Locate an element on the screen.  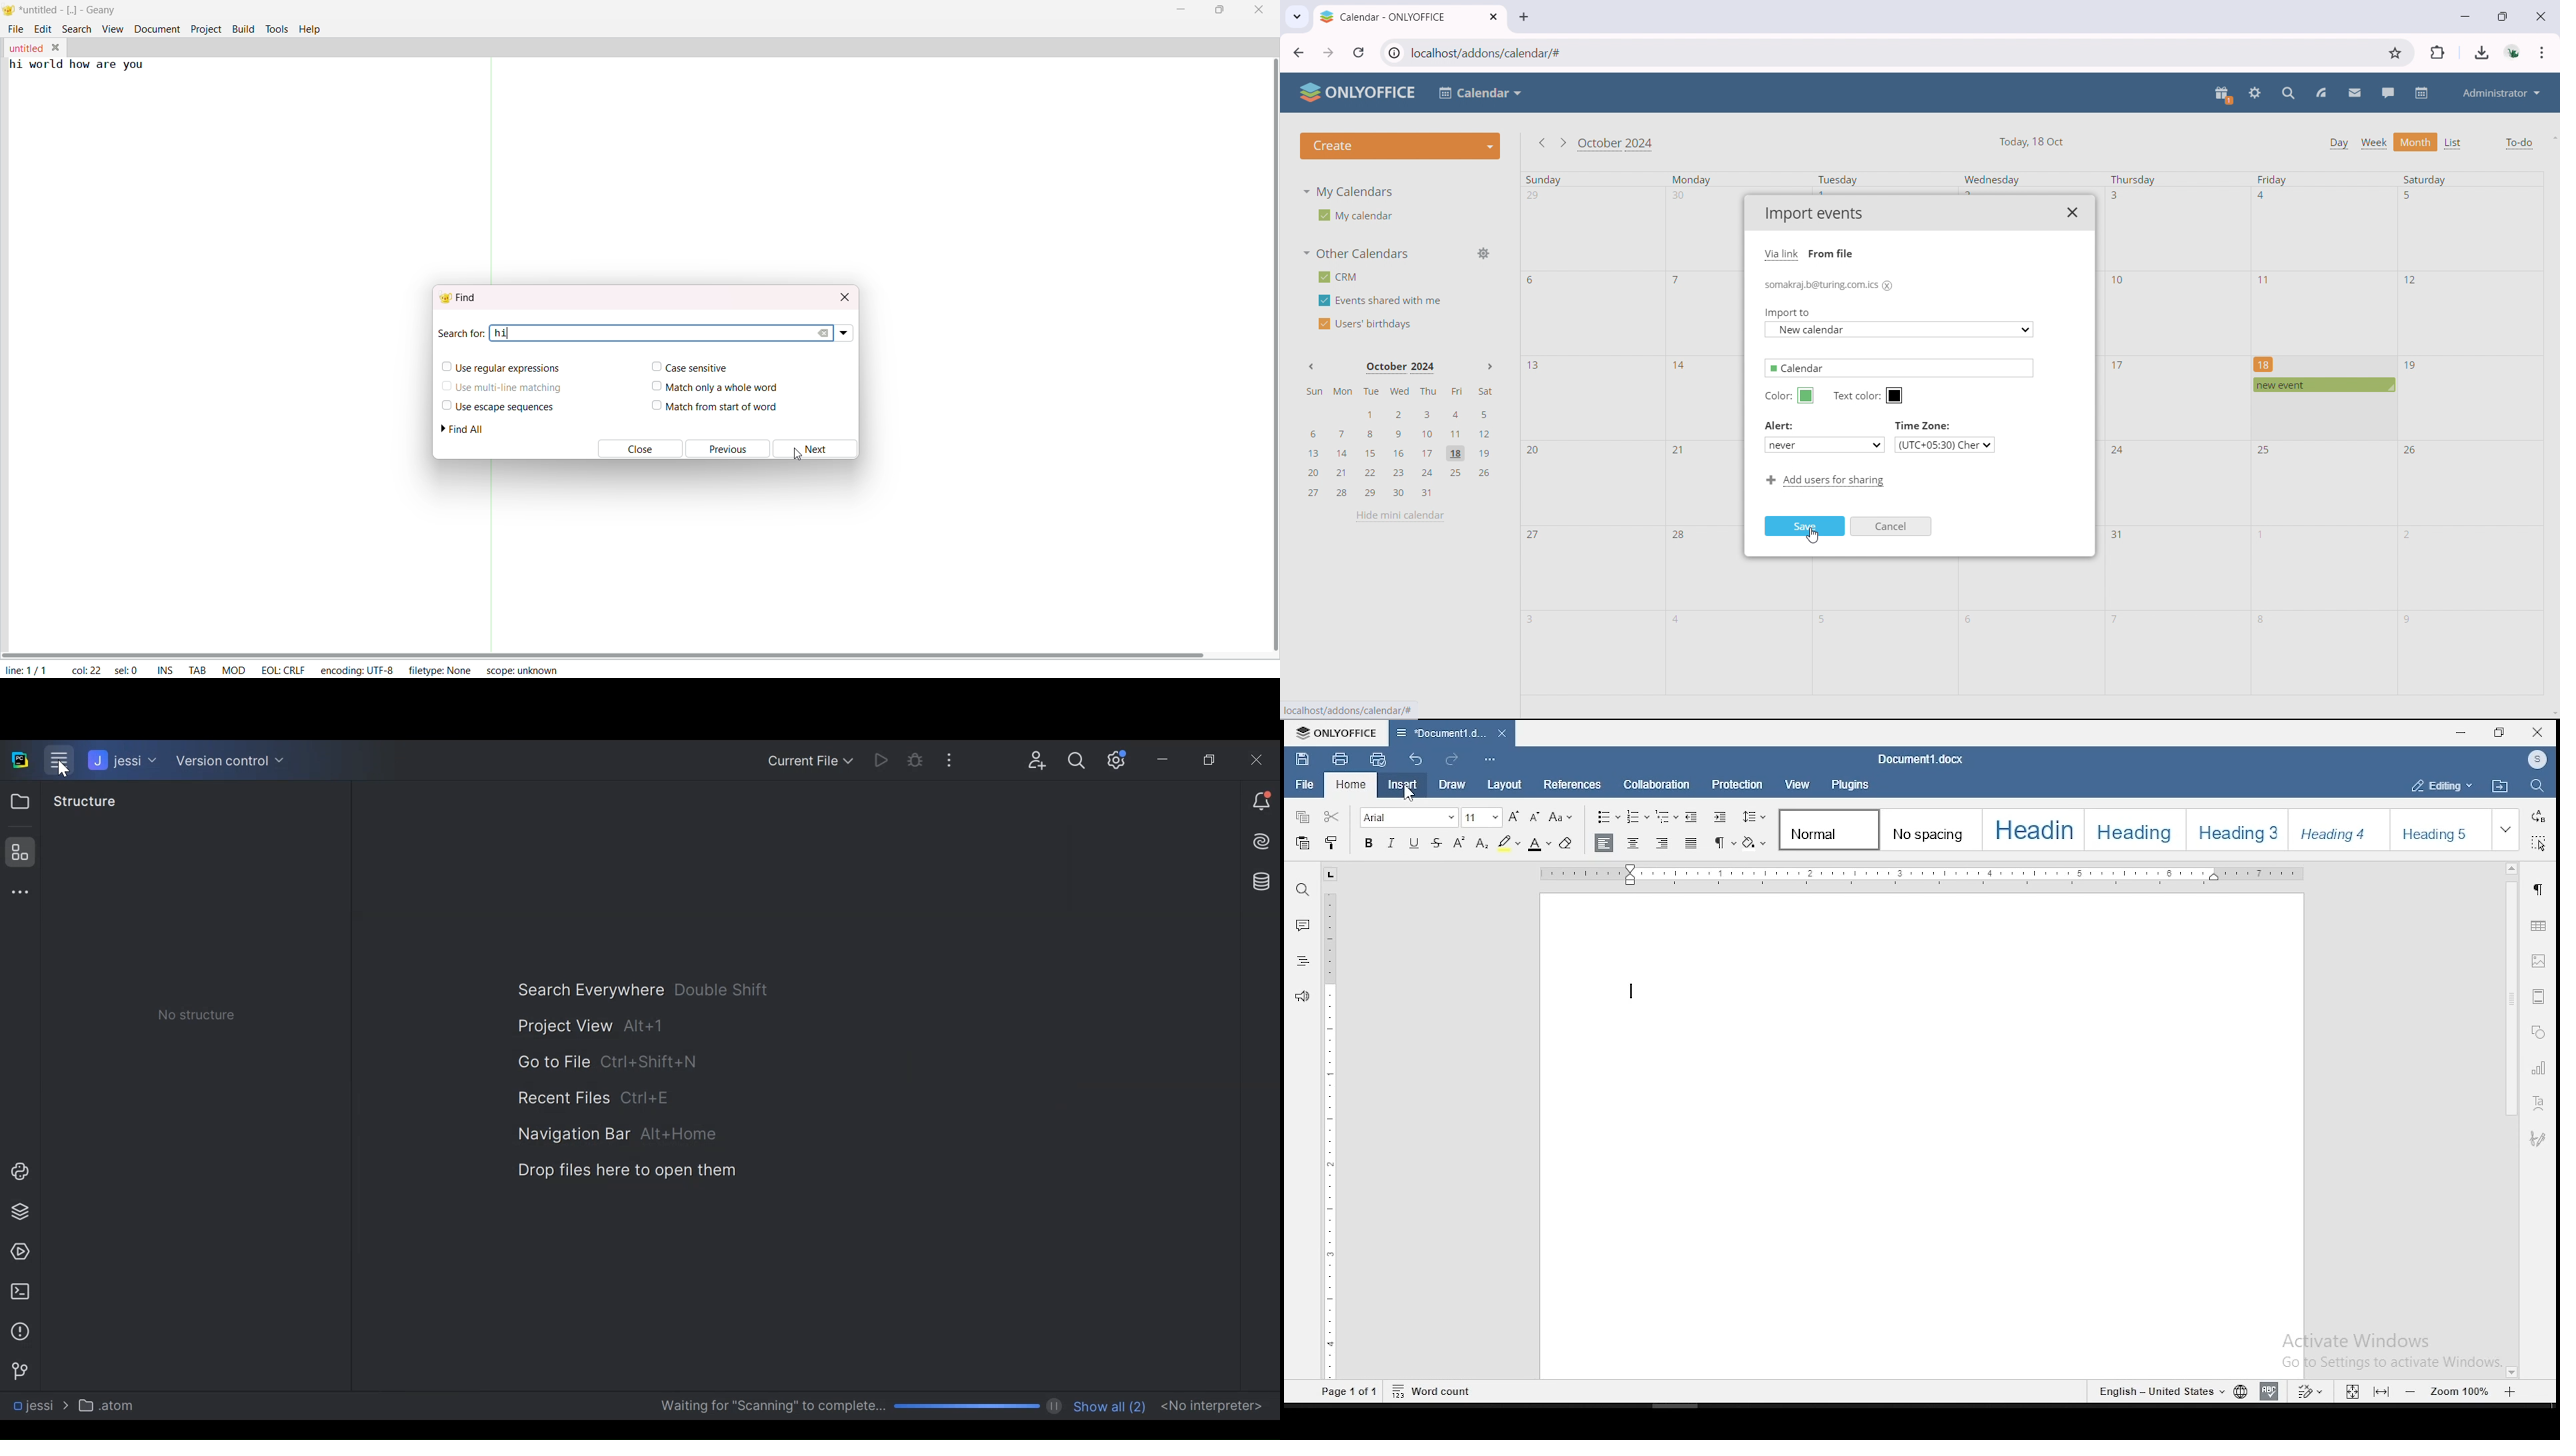
24 is located at coordinates (2117, 451).